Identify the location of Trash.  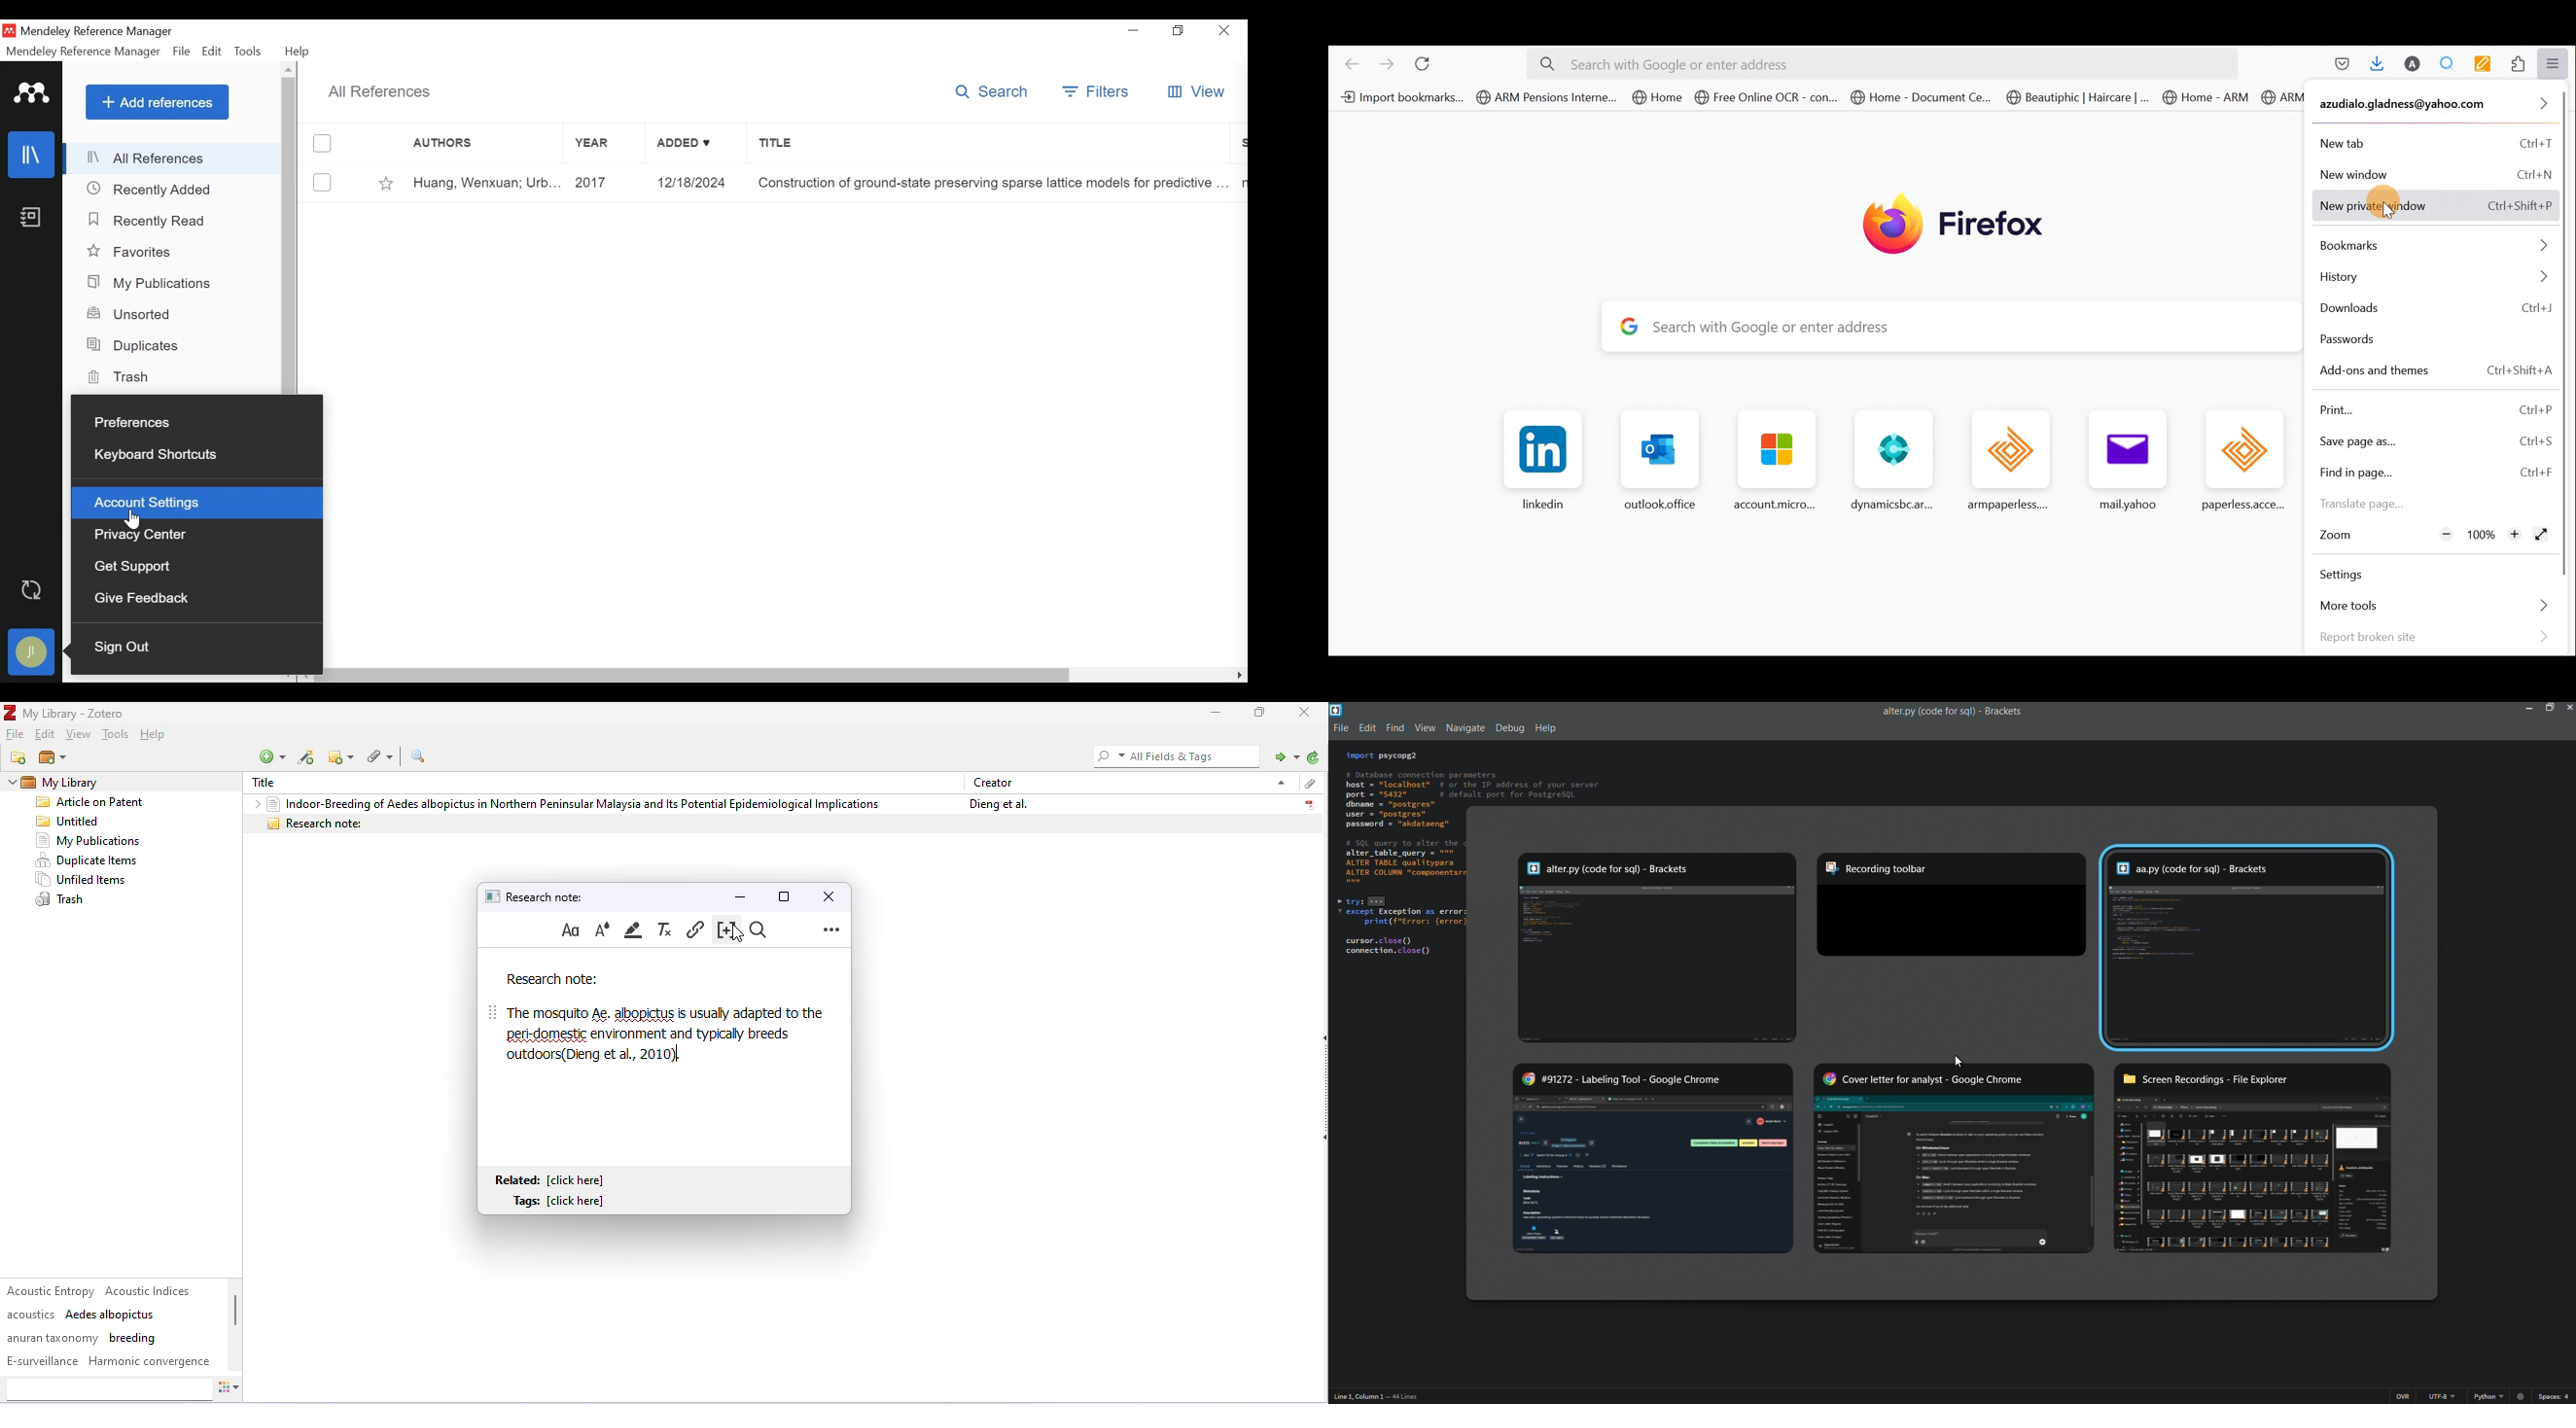
(128, 378).